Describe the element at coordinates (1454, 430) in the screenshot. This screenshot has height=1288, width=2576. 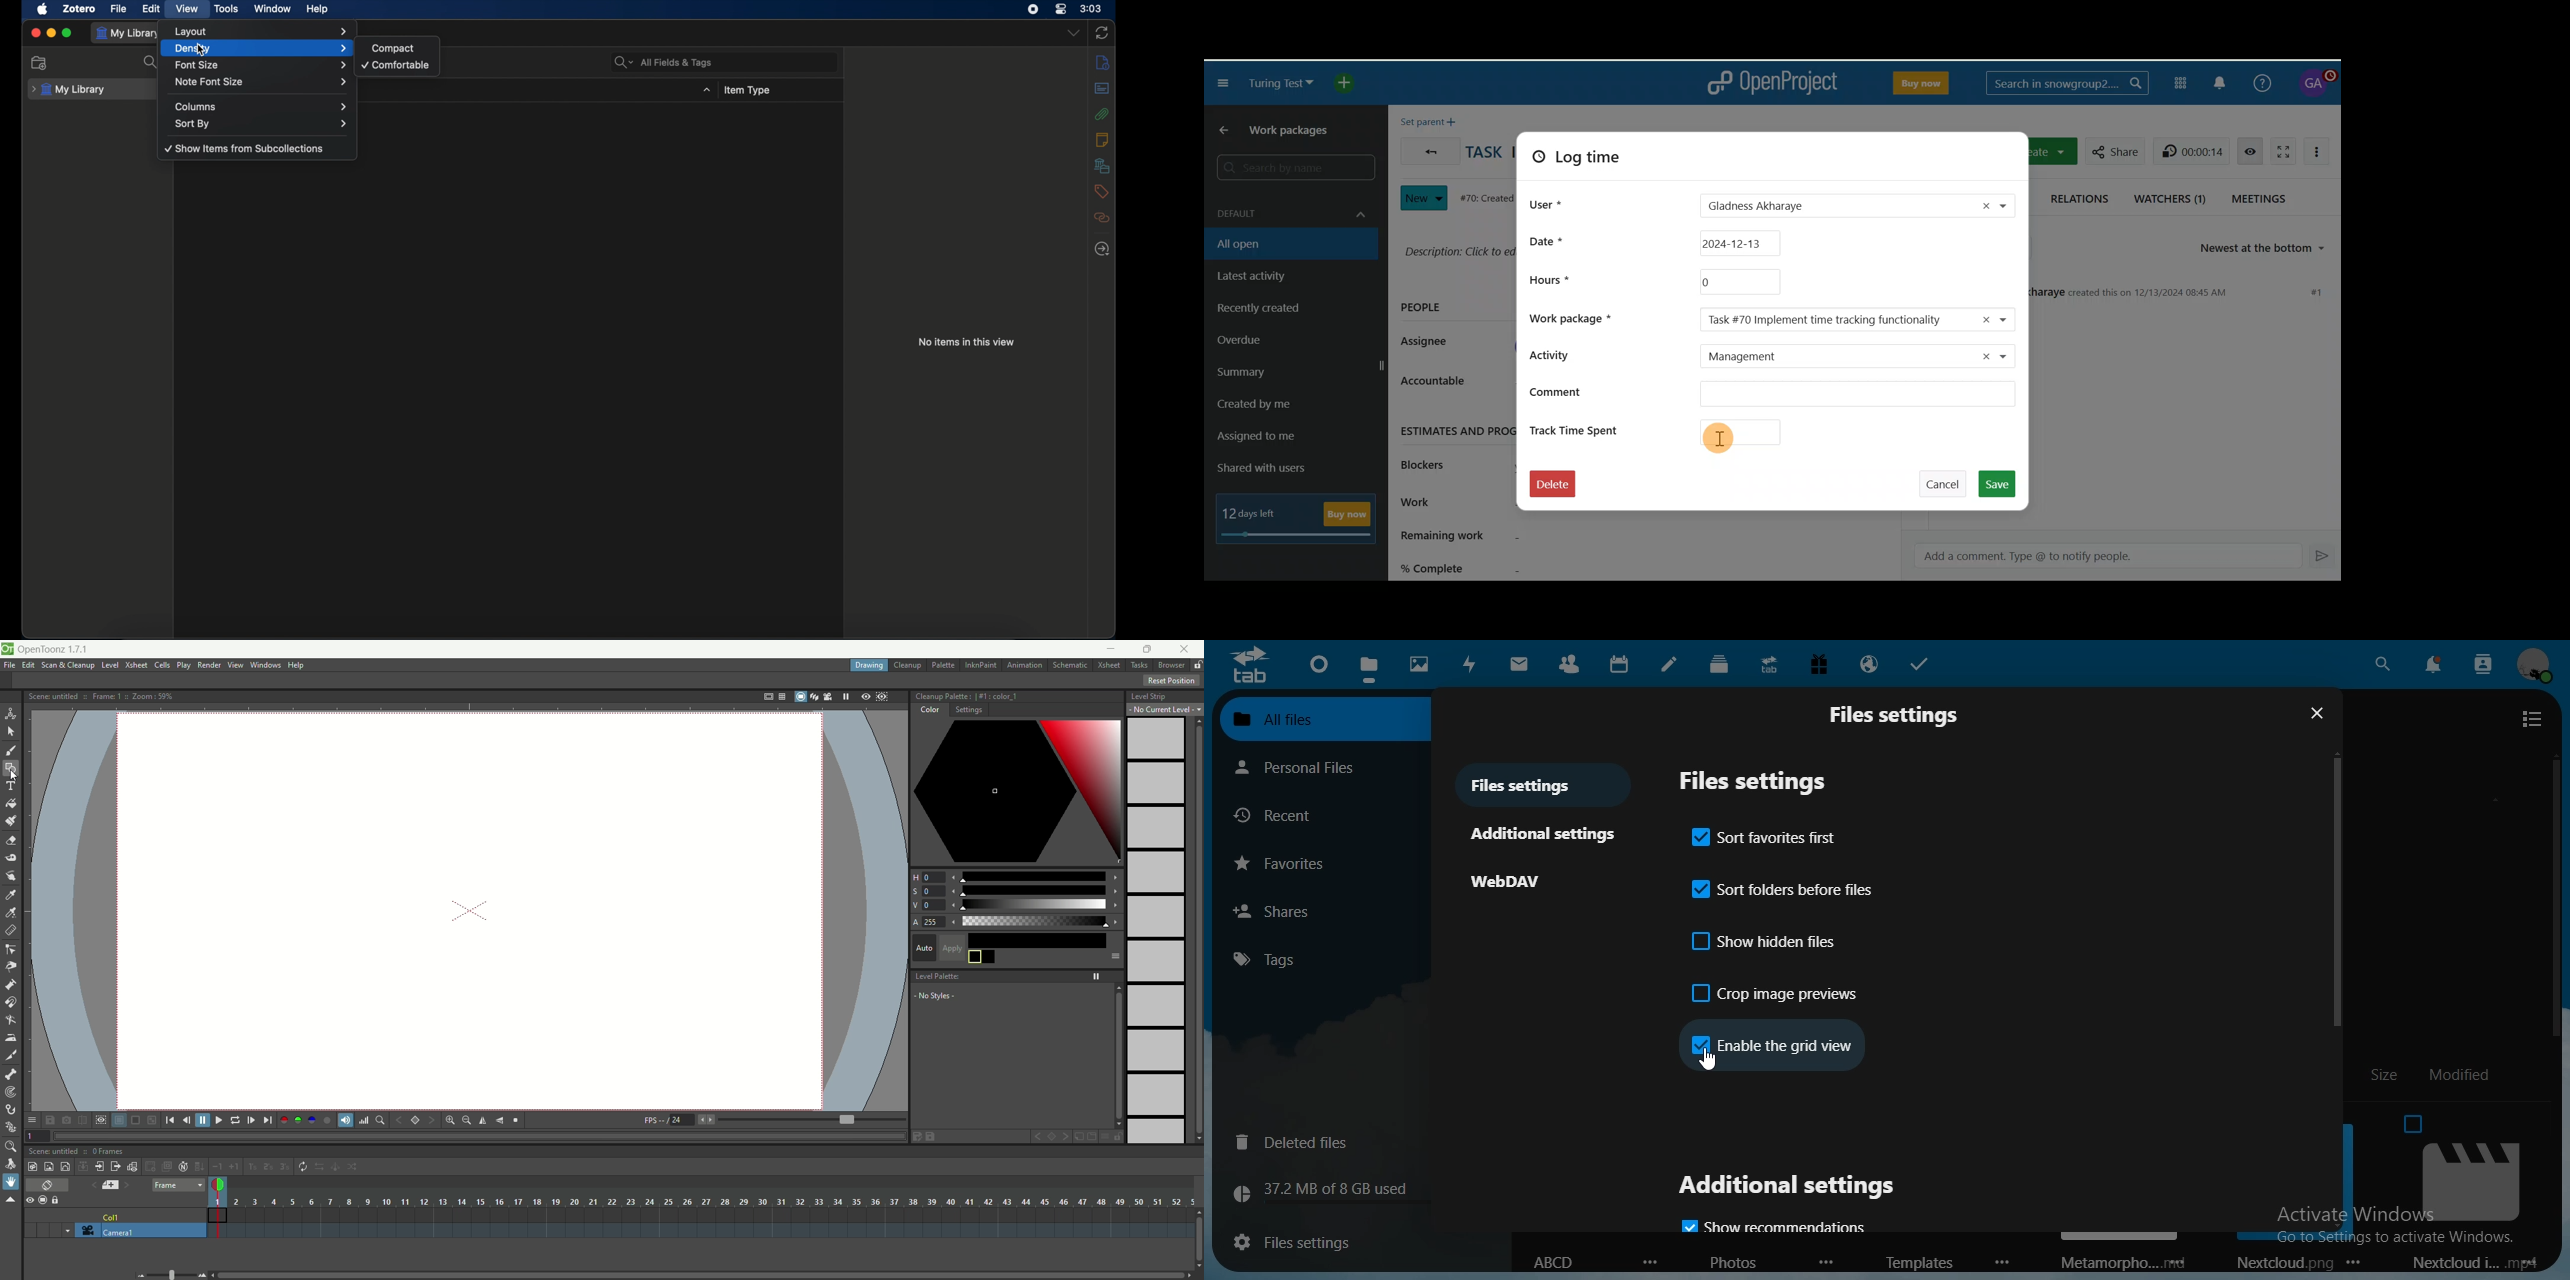
I see `ESTIMATES AND PROGRESS` at that location.